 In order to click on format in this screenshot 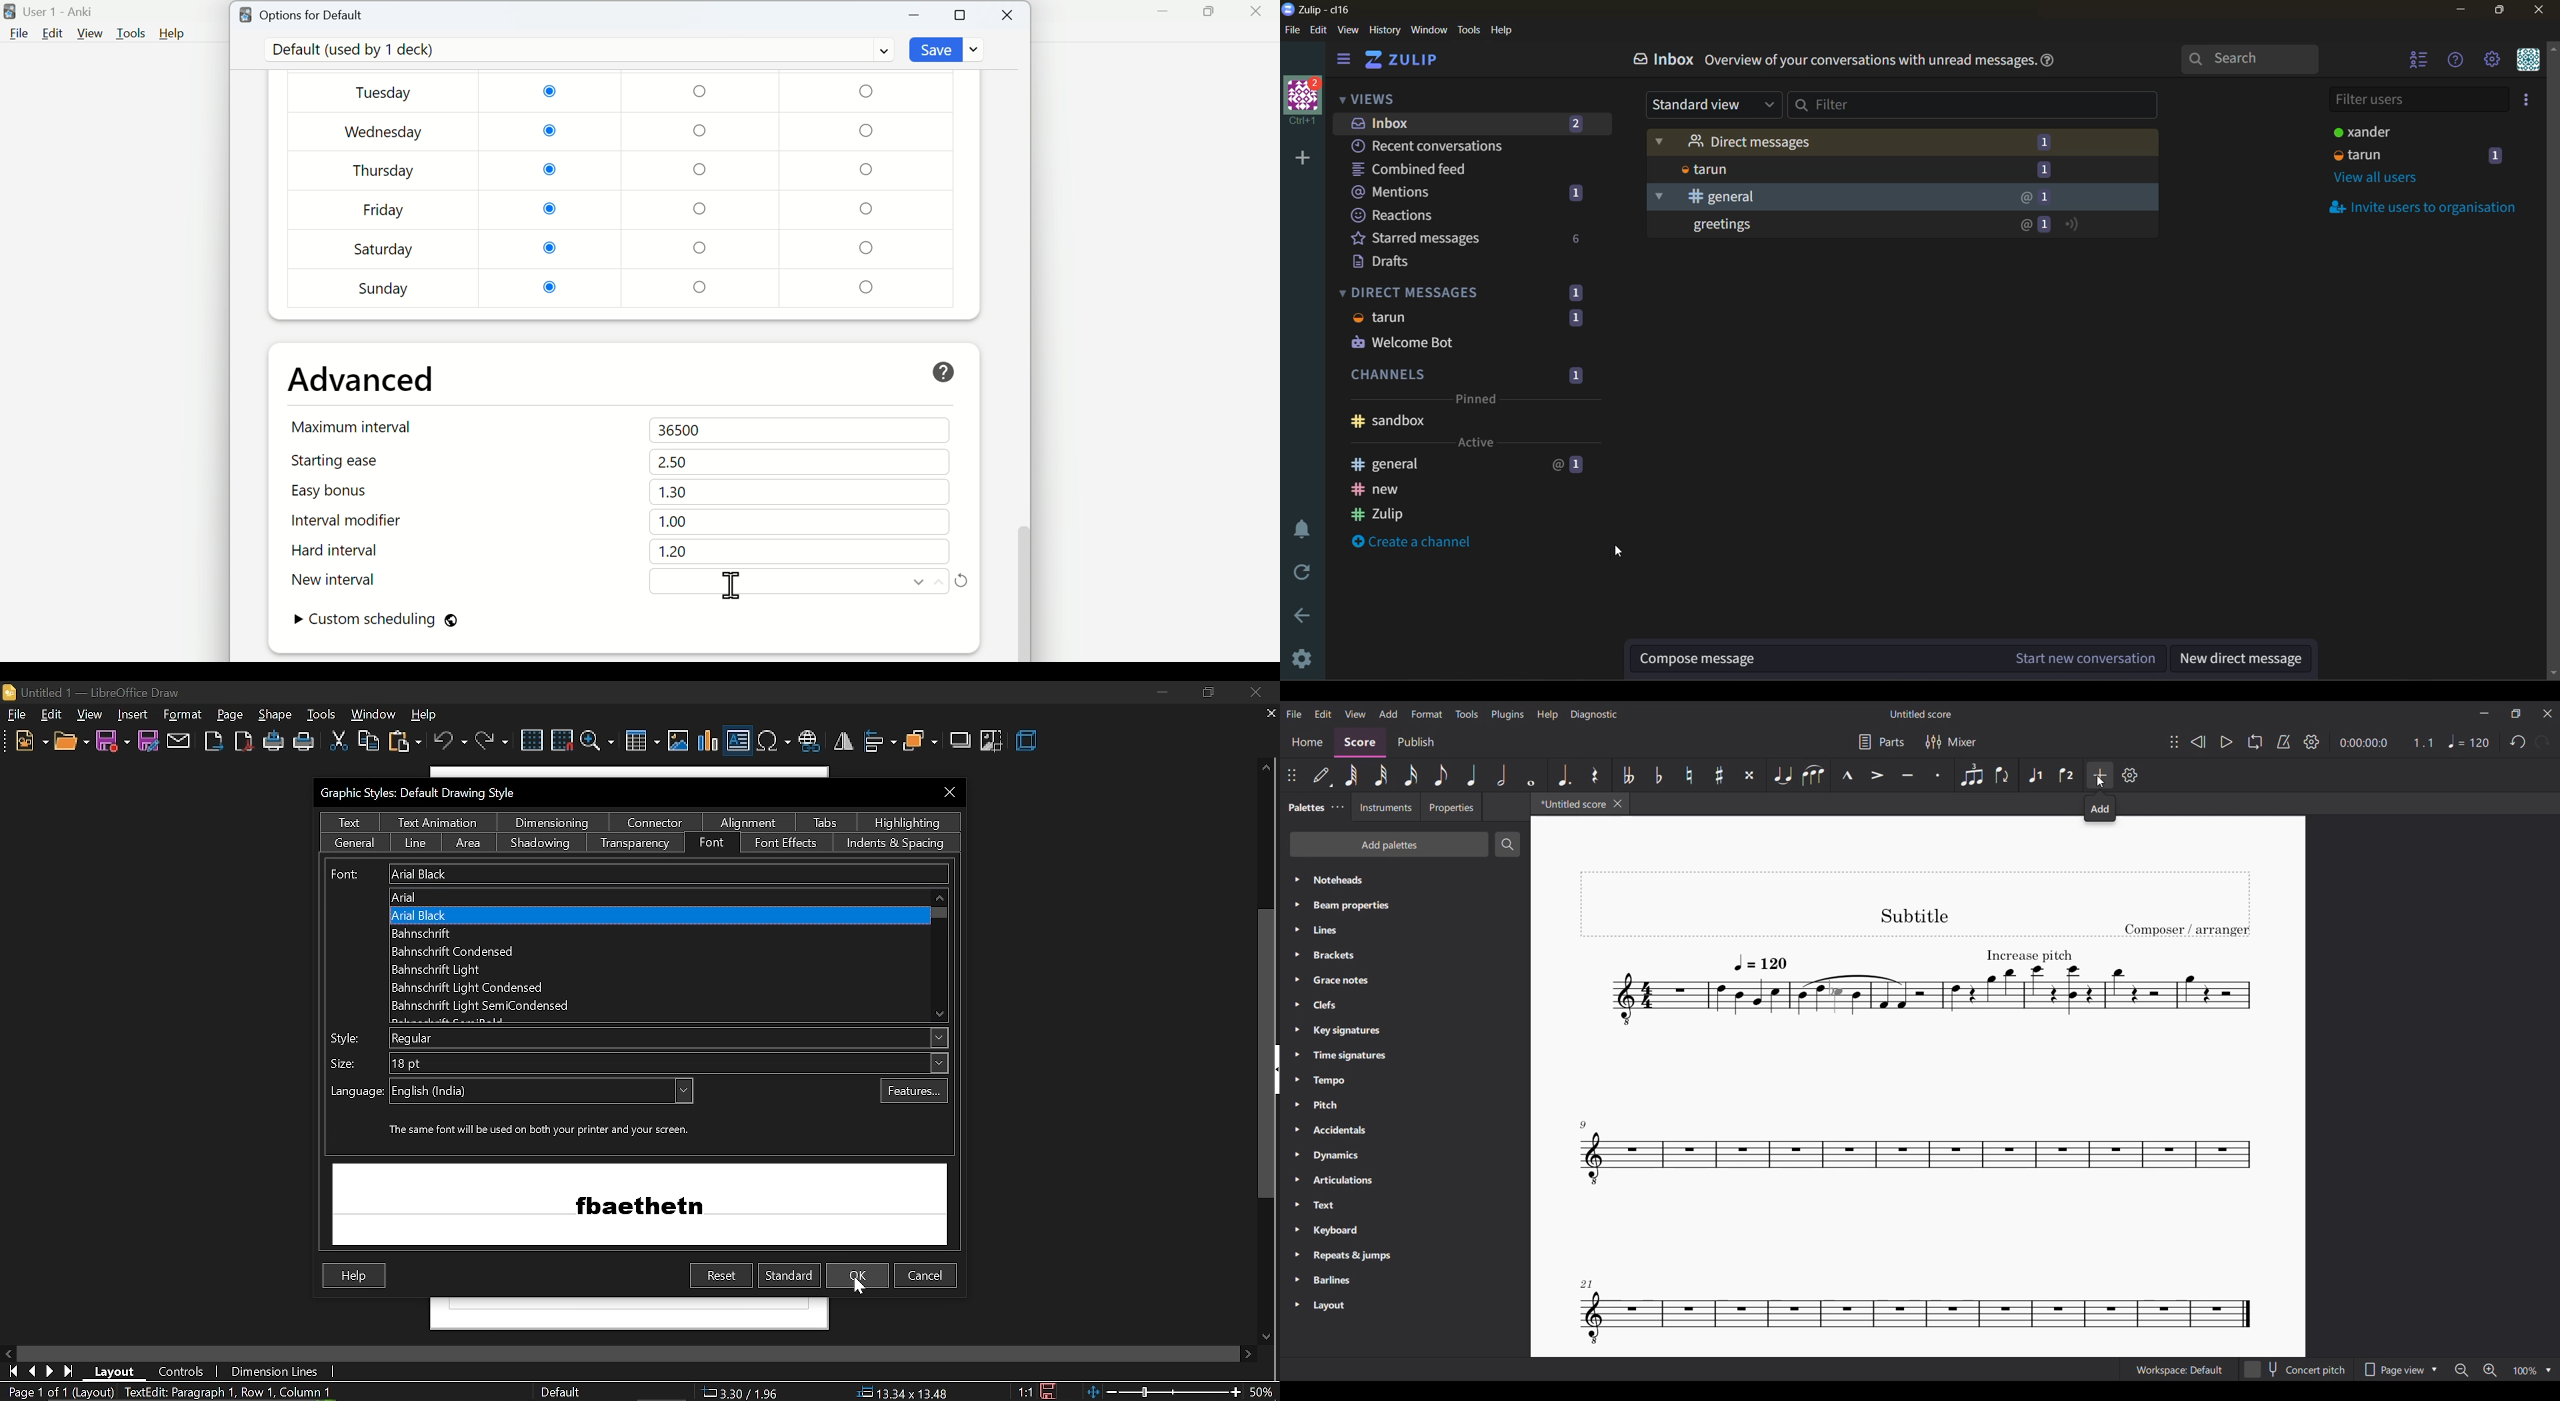, I will do `click(231, 715)`.